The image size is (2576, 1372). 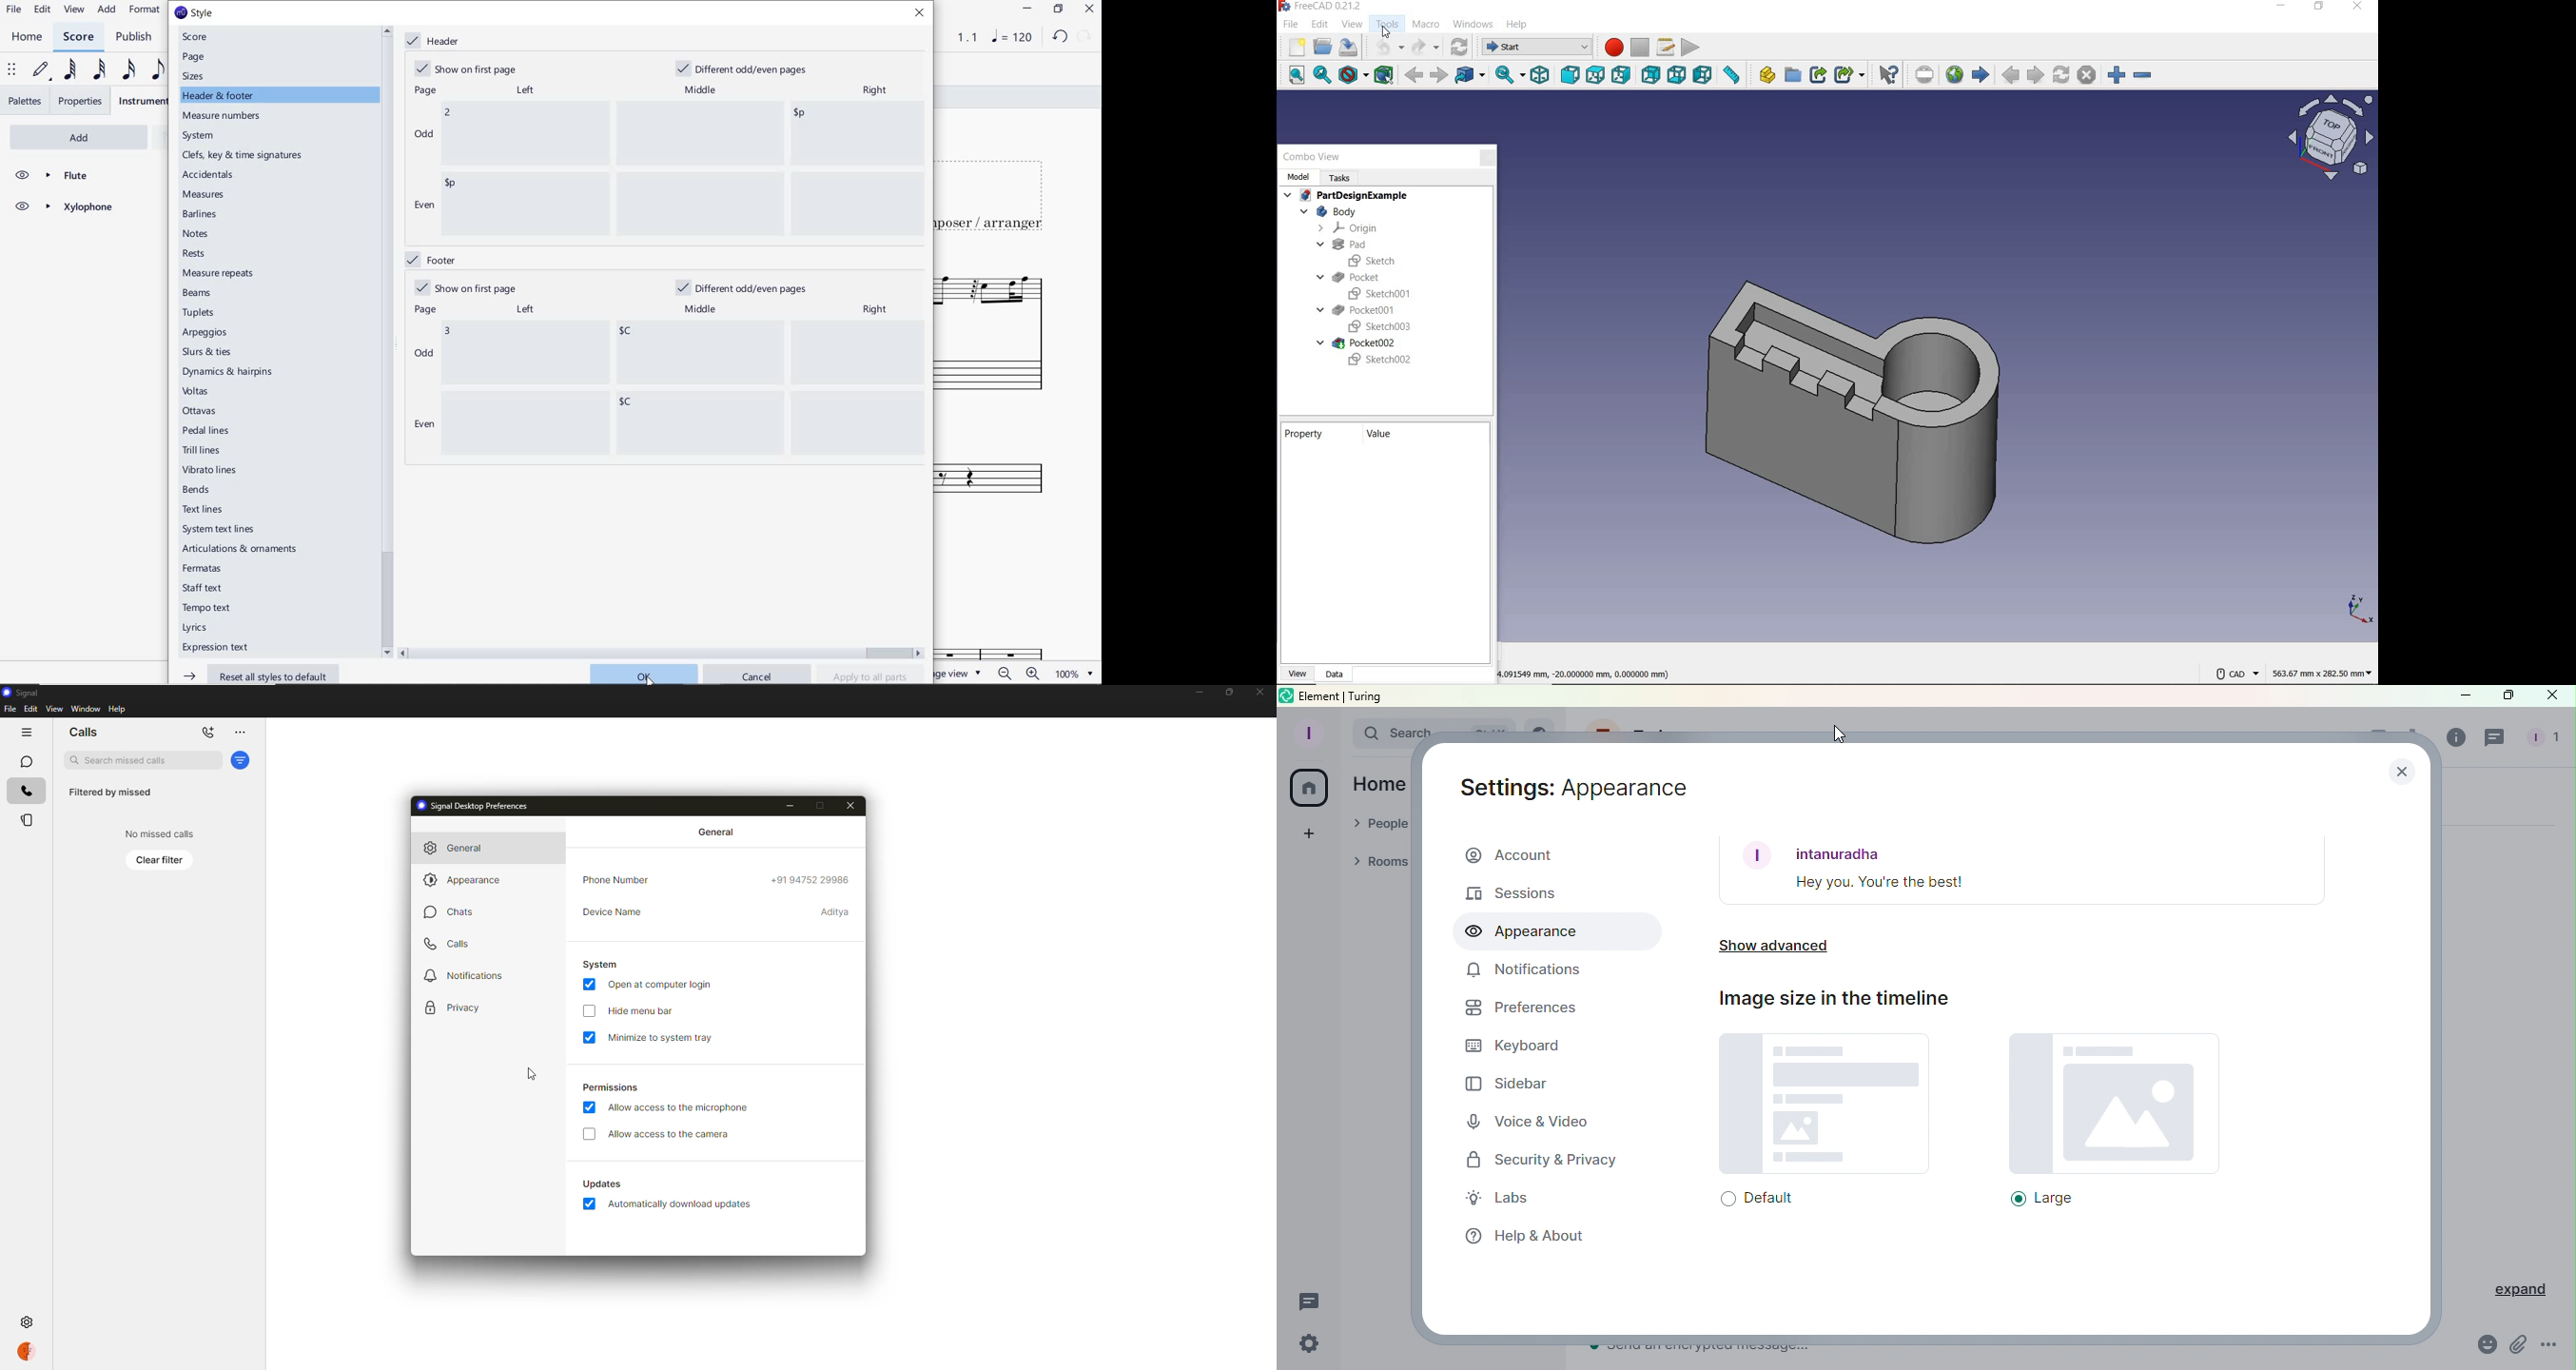 I want to click on SELECT TO MOVE, so click(x=12, y=70).